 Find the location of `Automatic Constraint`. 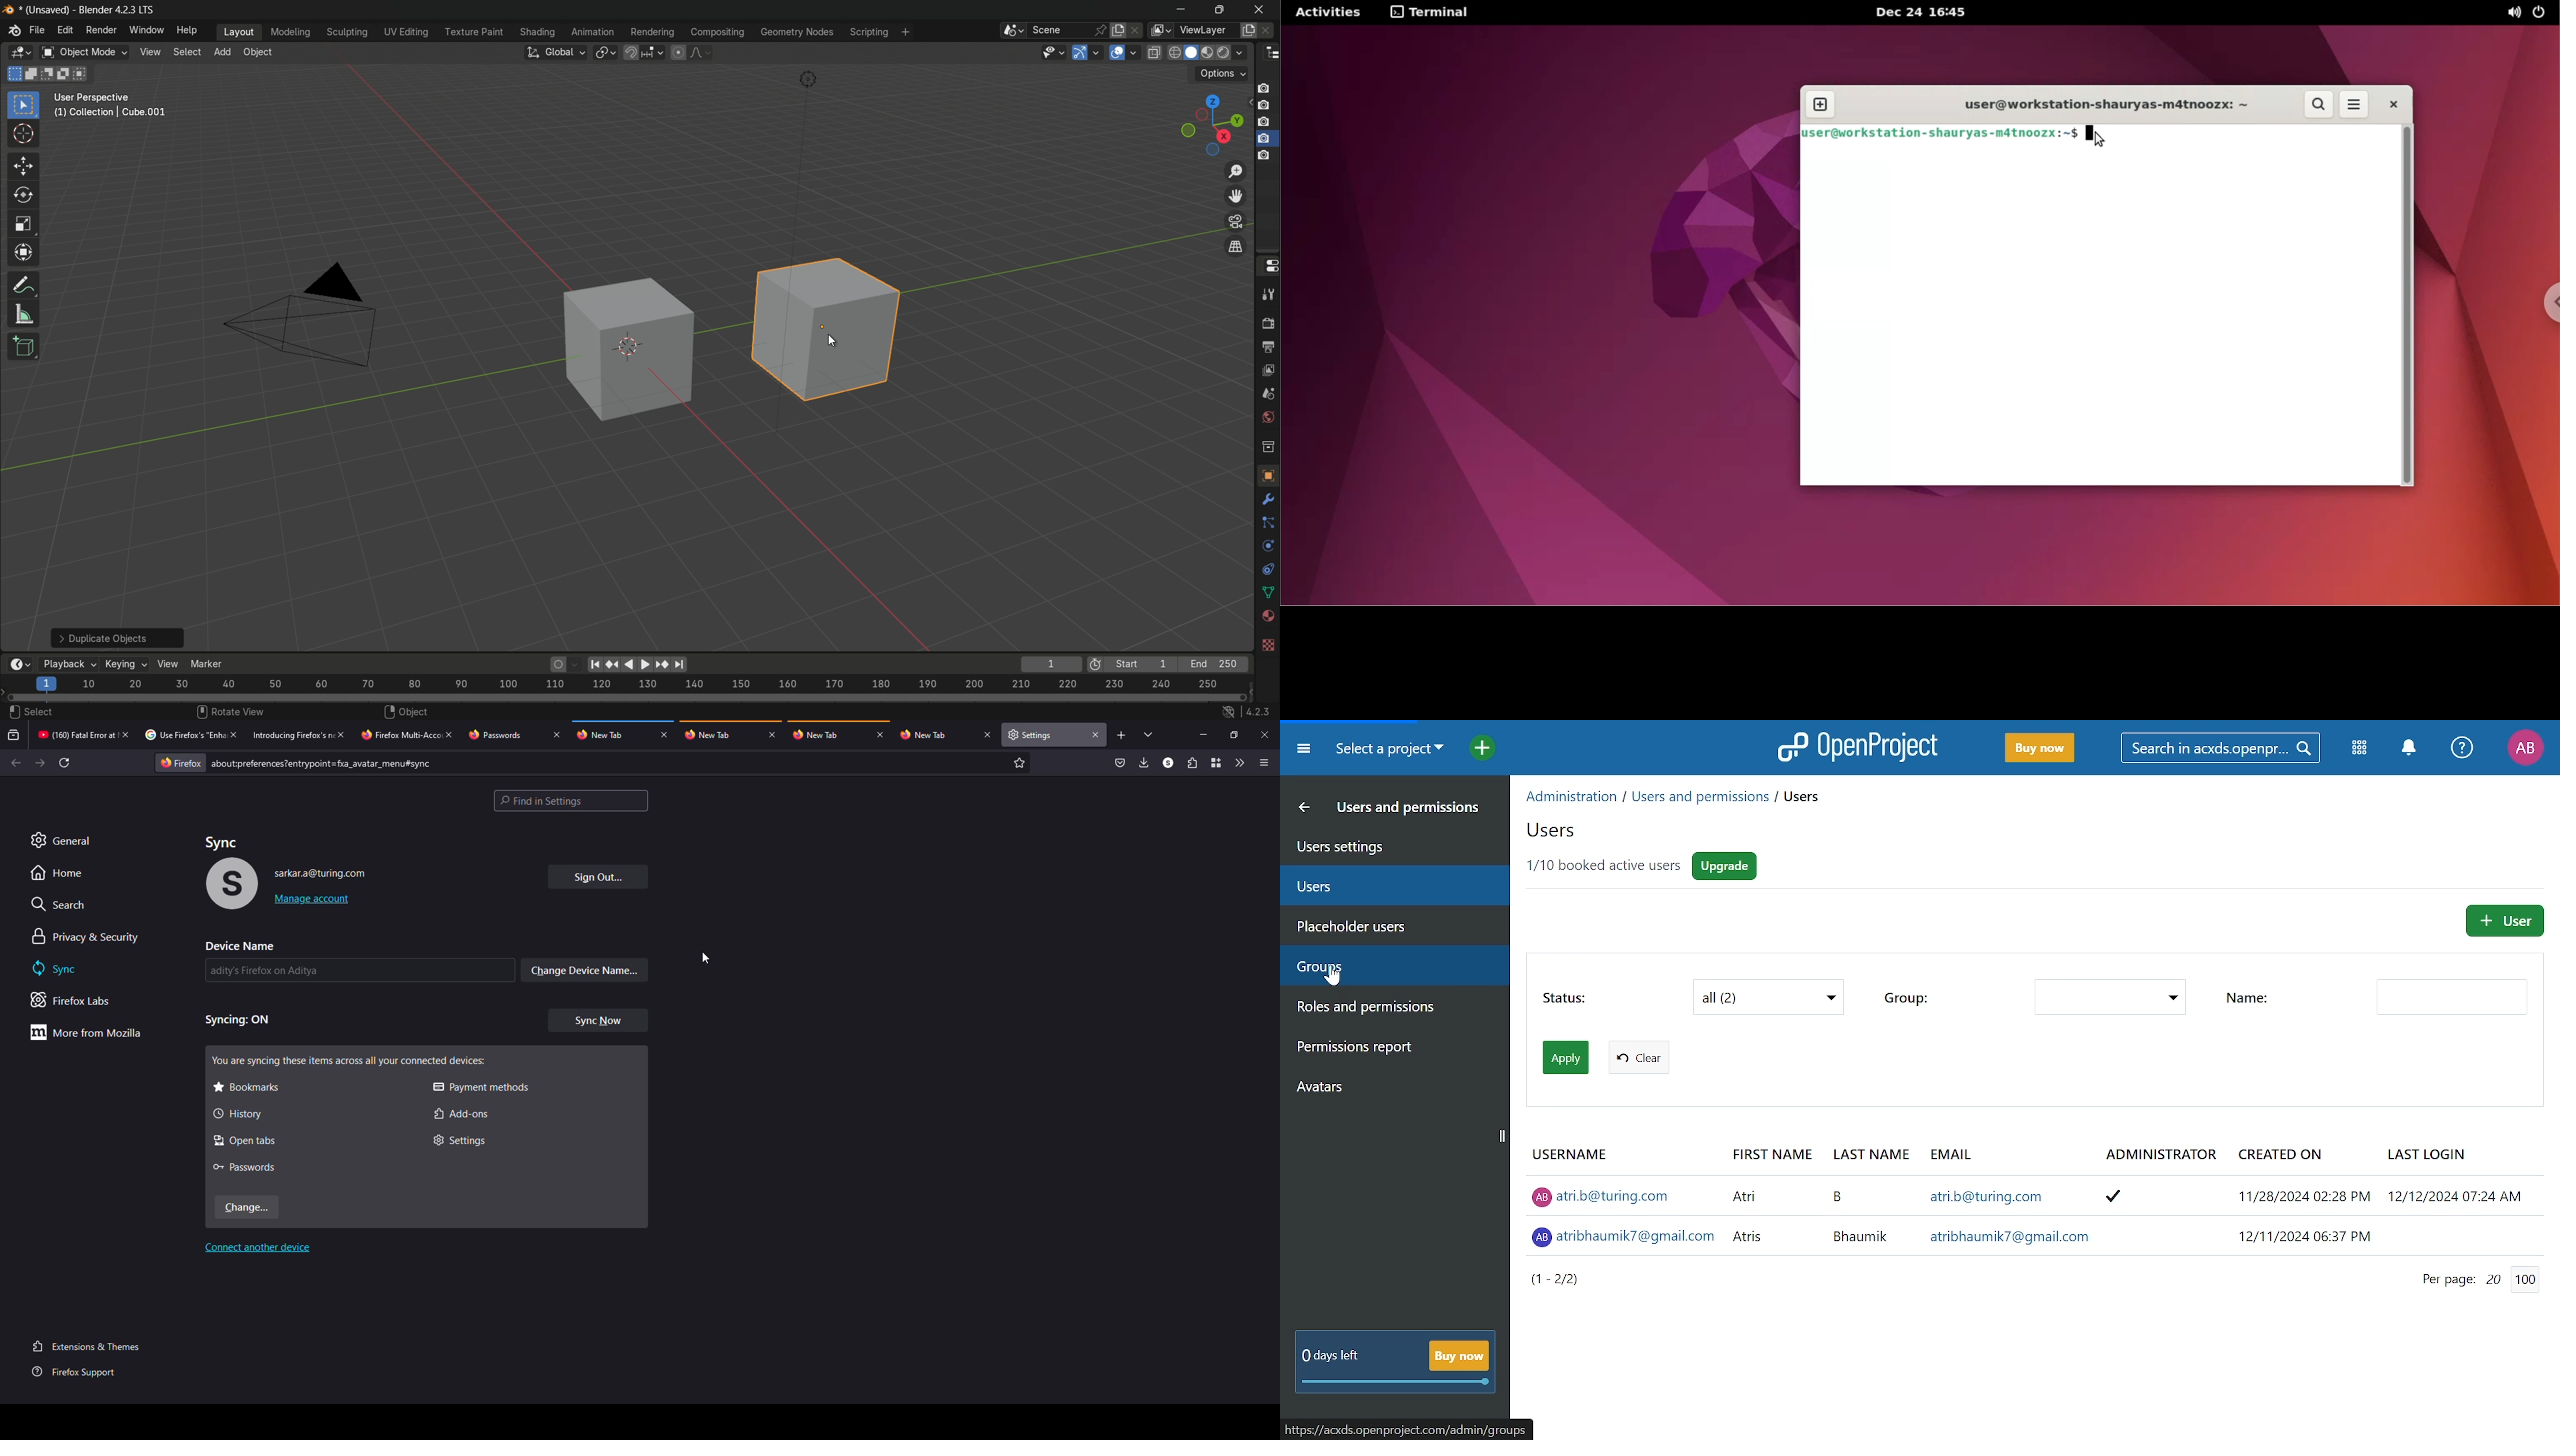

Automatic Constraint is located at coordinates (743, 711).